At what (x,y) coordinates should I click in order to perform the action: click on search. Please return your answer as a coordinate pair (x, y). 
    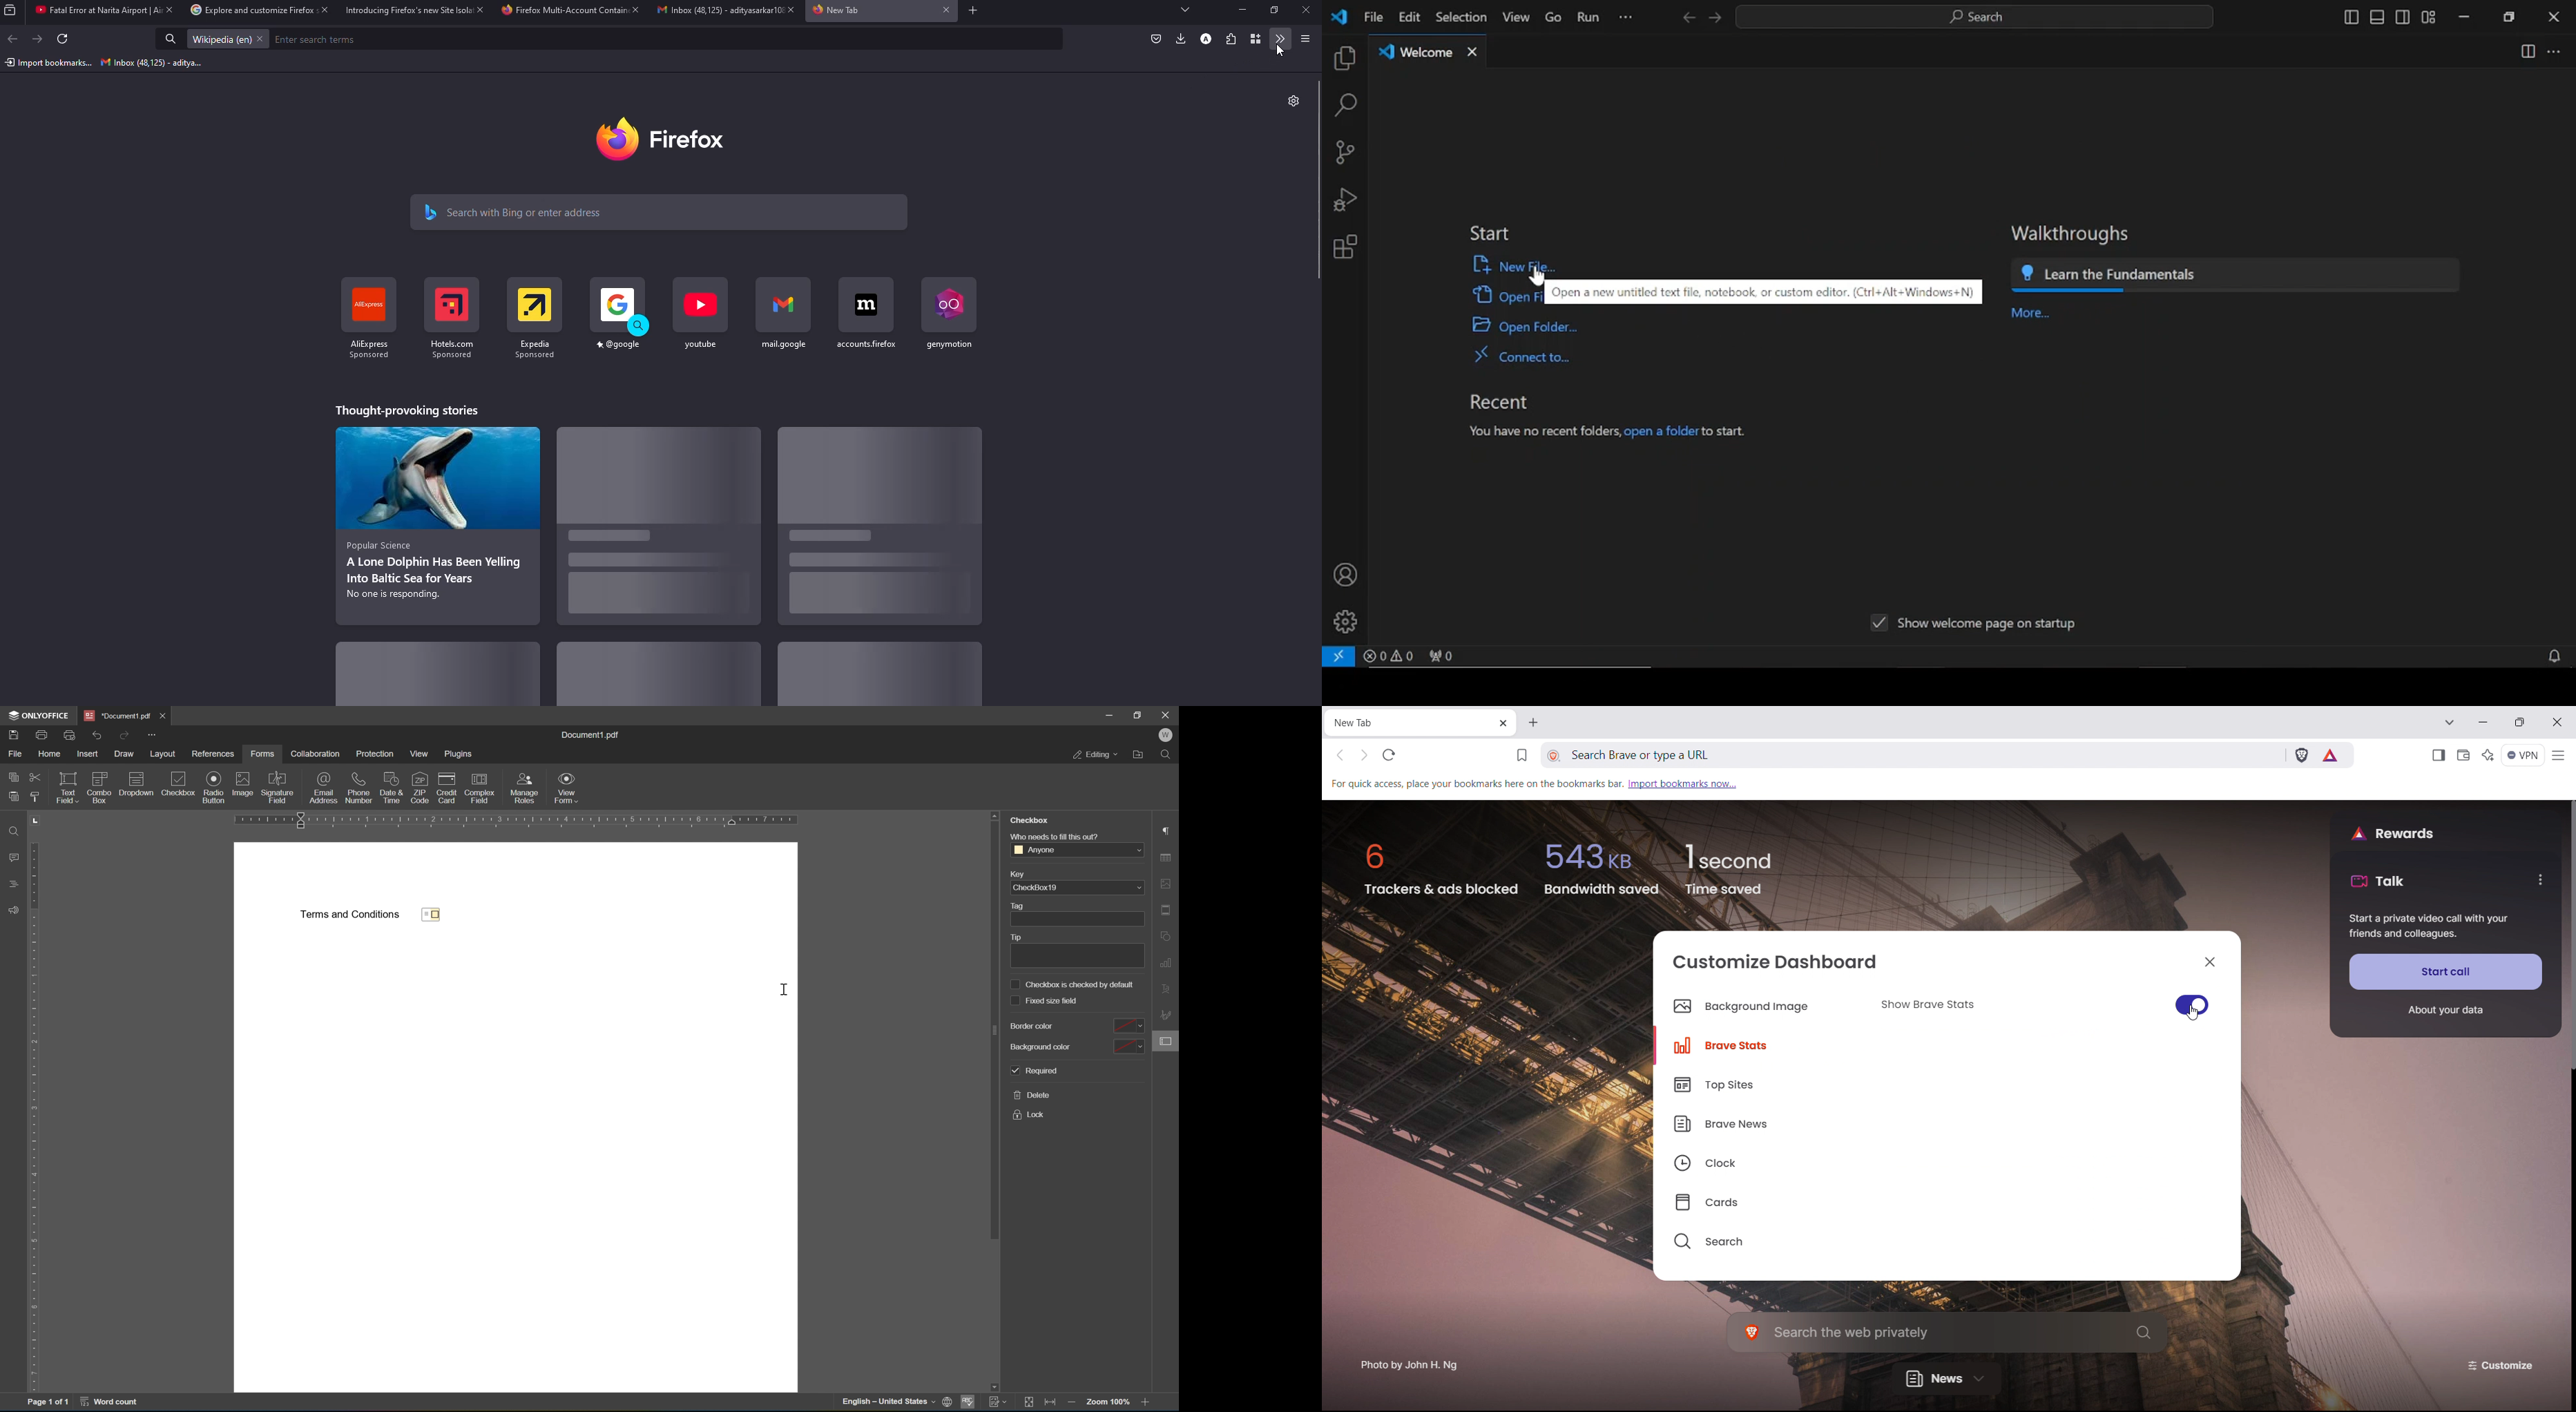
    Looking at the image, I should click on (518, 211).